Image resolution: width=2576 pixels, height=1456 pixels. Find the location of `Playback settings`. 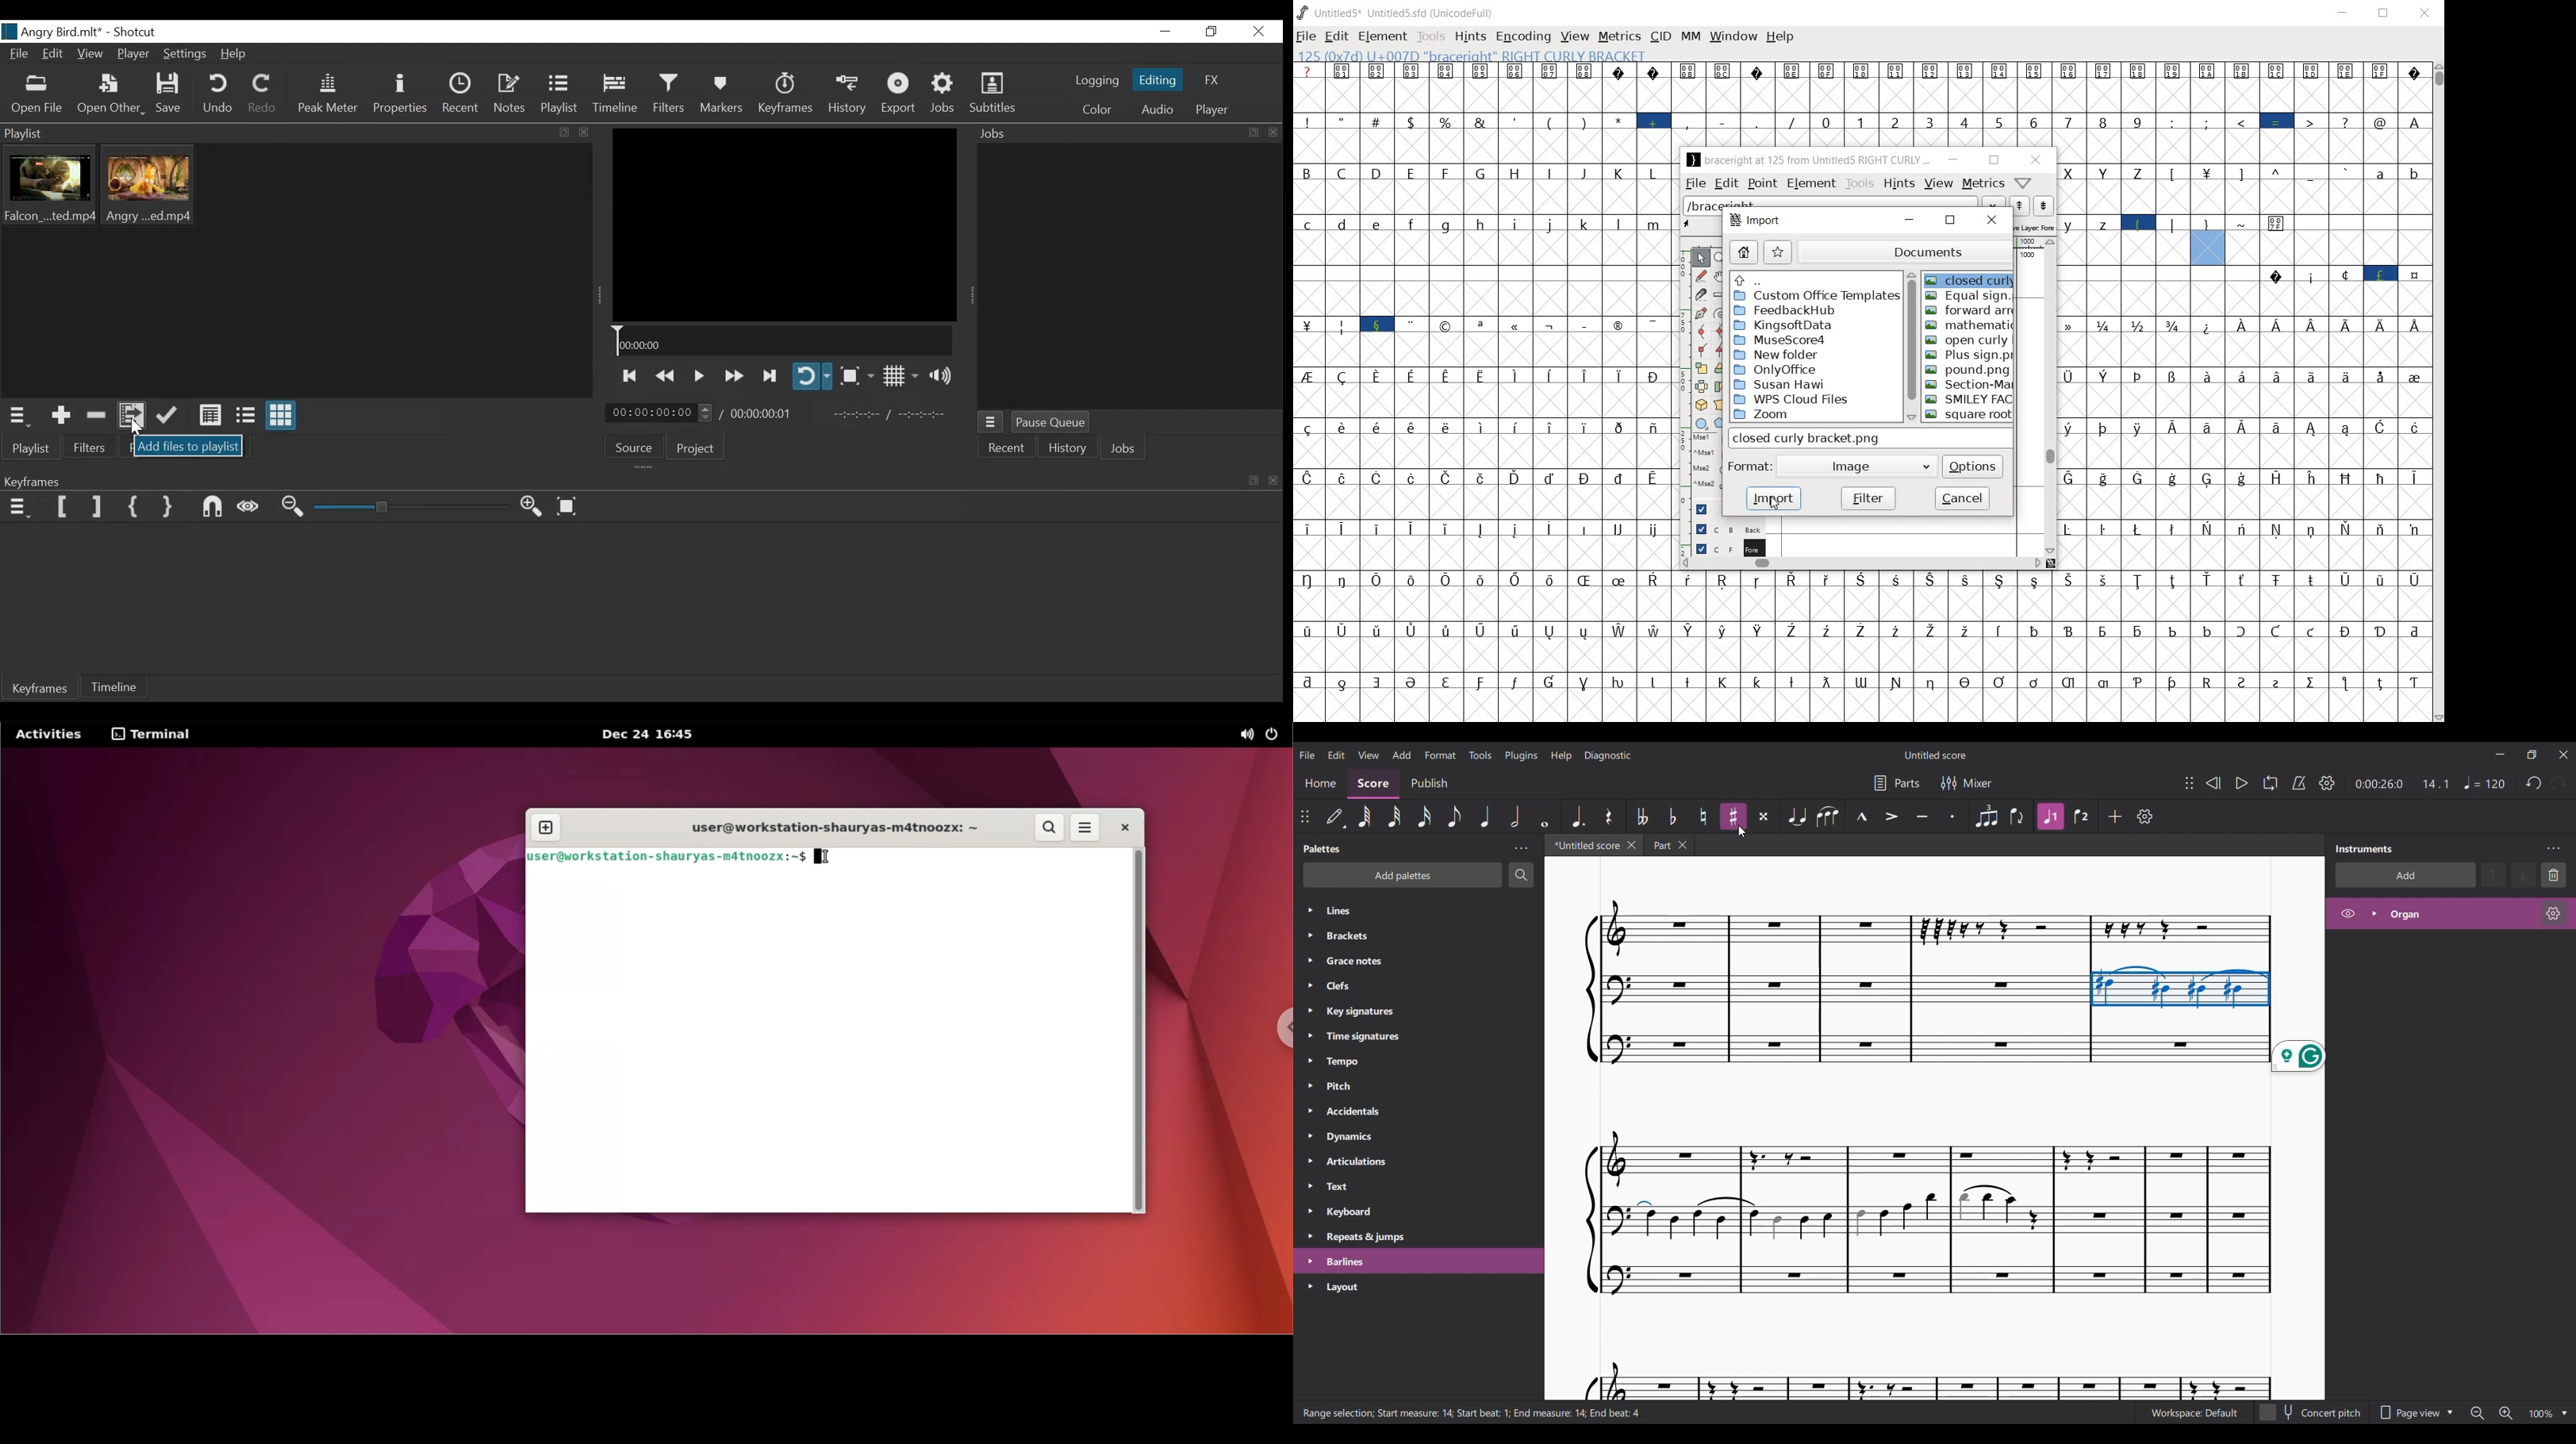

Playback settings is located at coordinates (2327, 782).